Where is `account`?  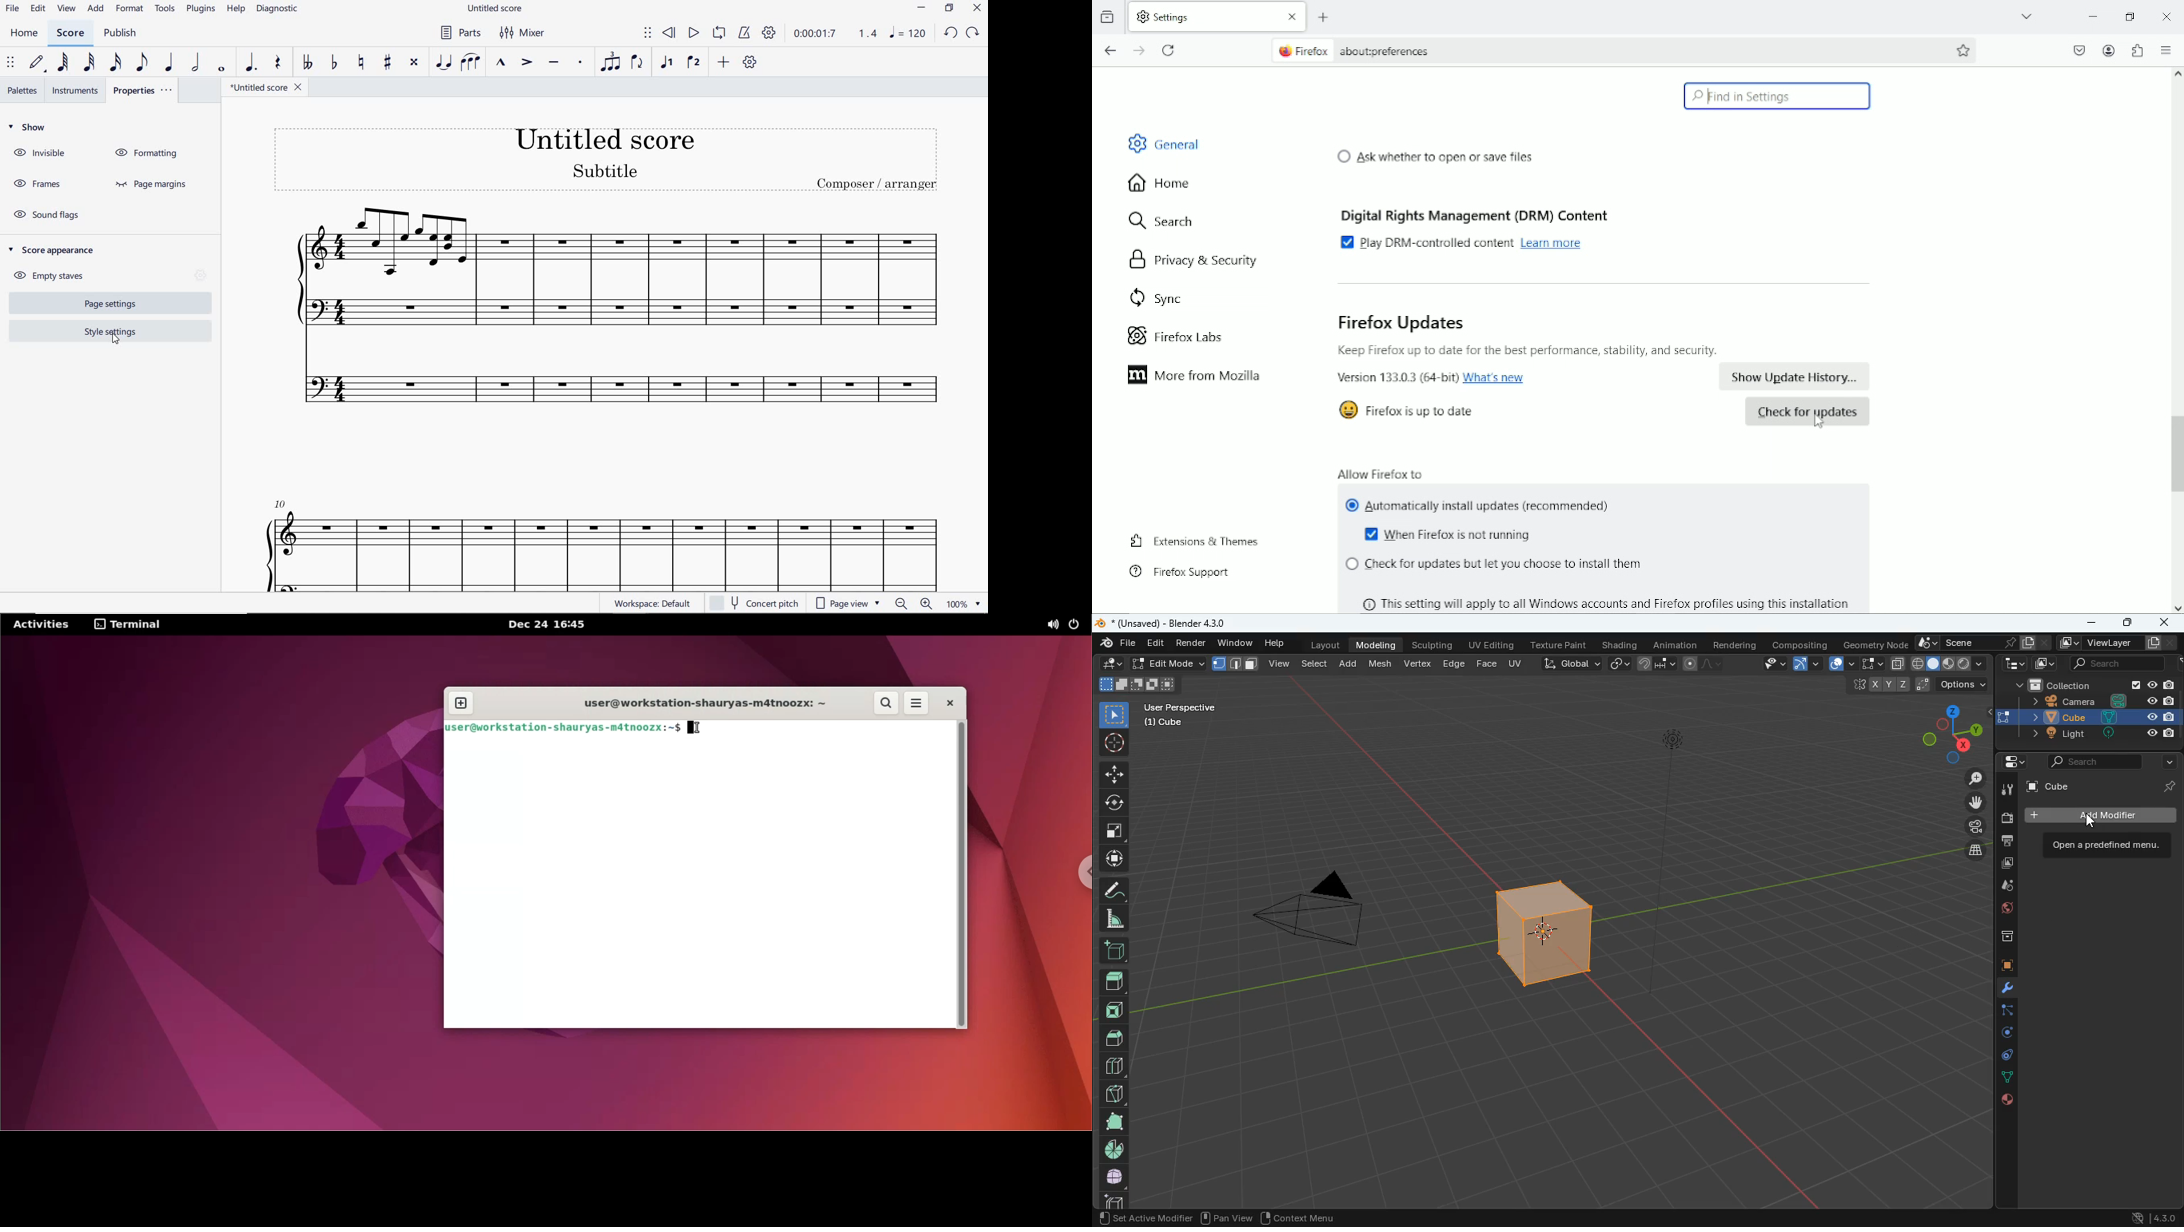
account is located at coordinates (2108, 50).